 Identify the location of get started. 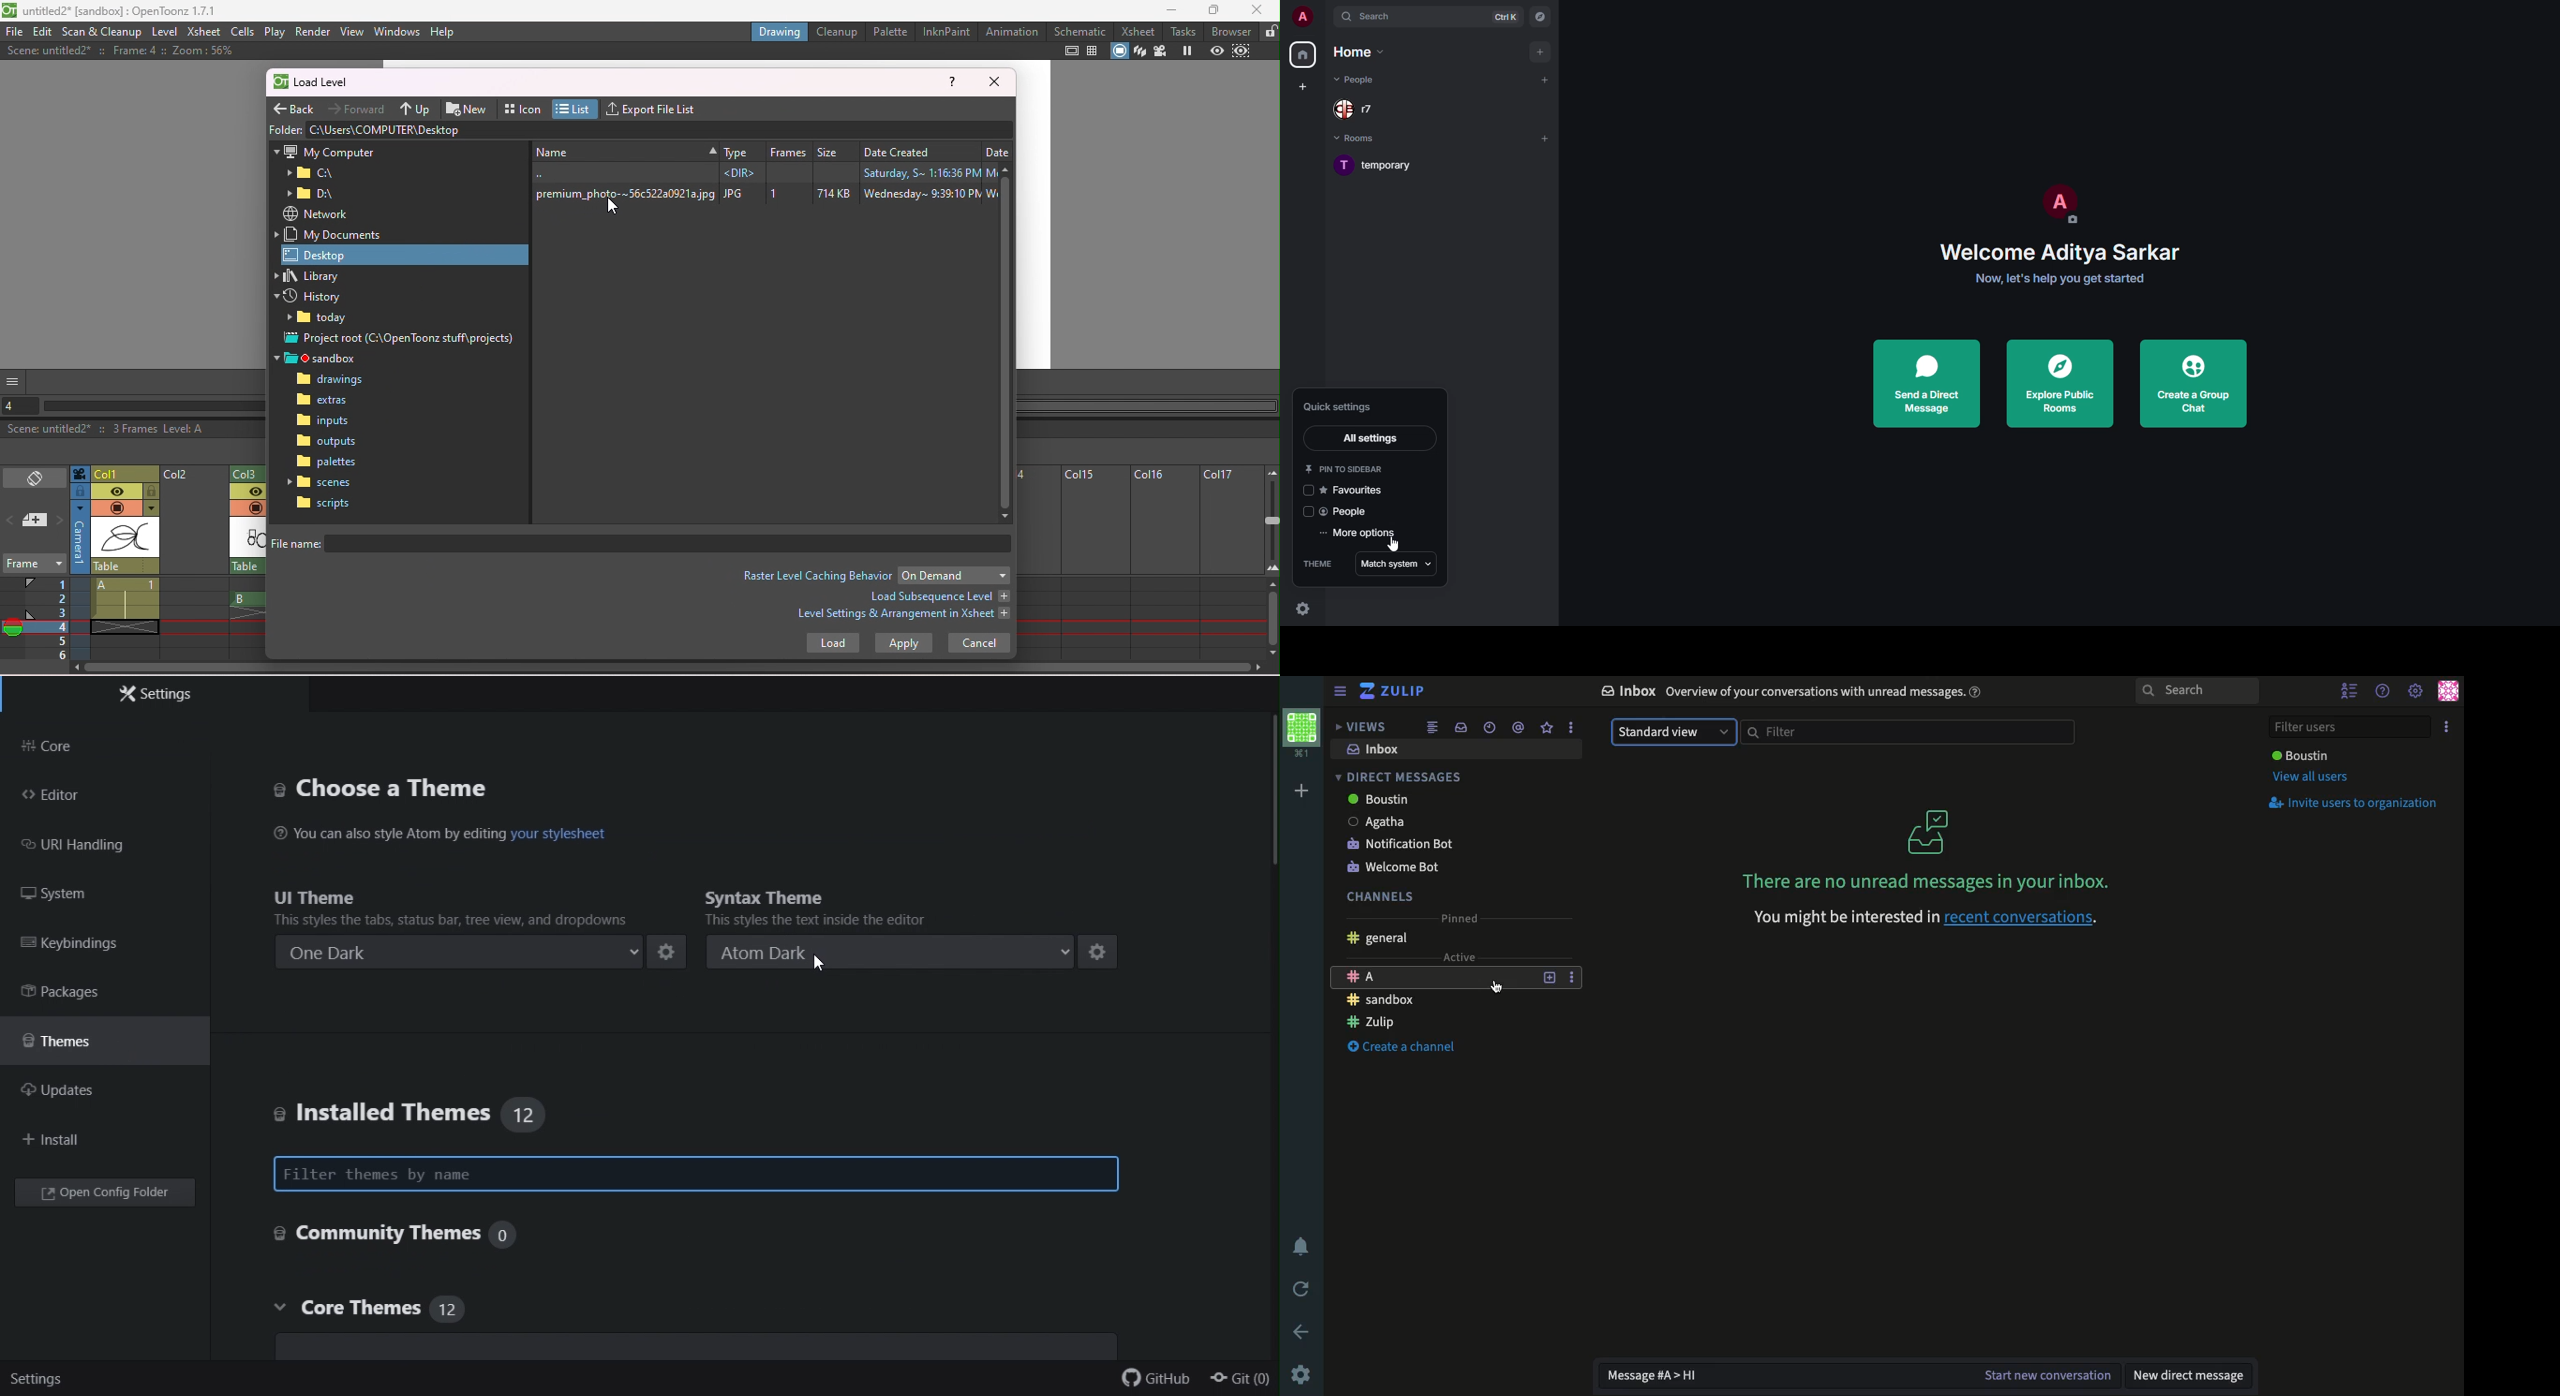
(2061, 279).